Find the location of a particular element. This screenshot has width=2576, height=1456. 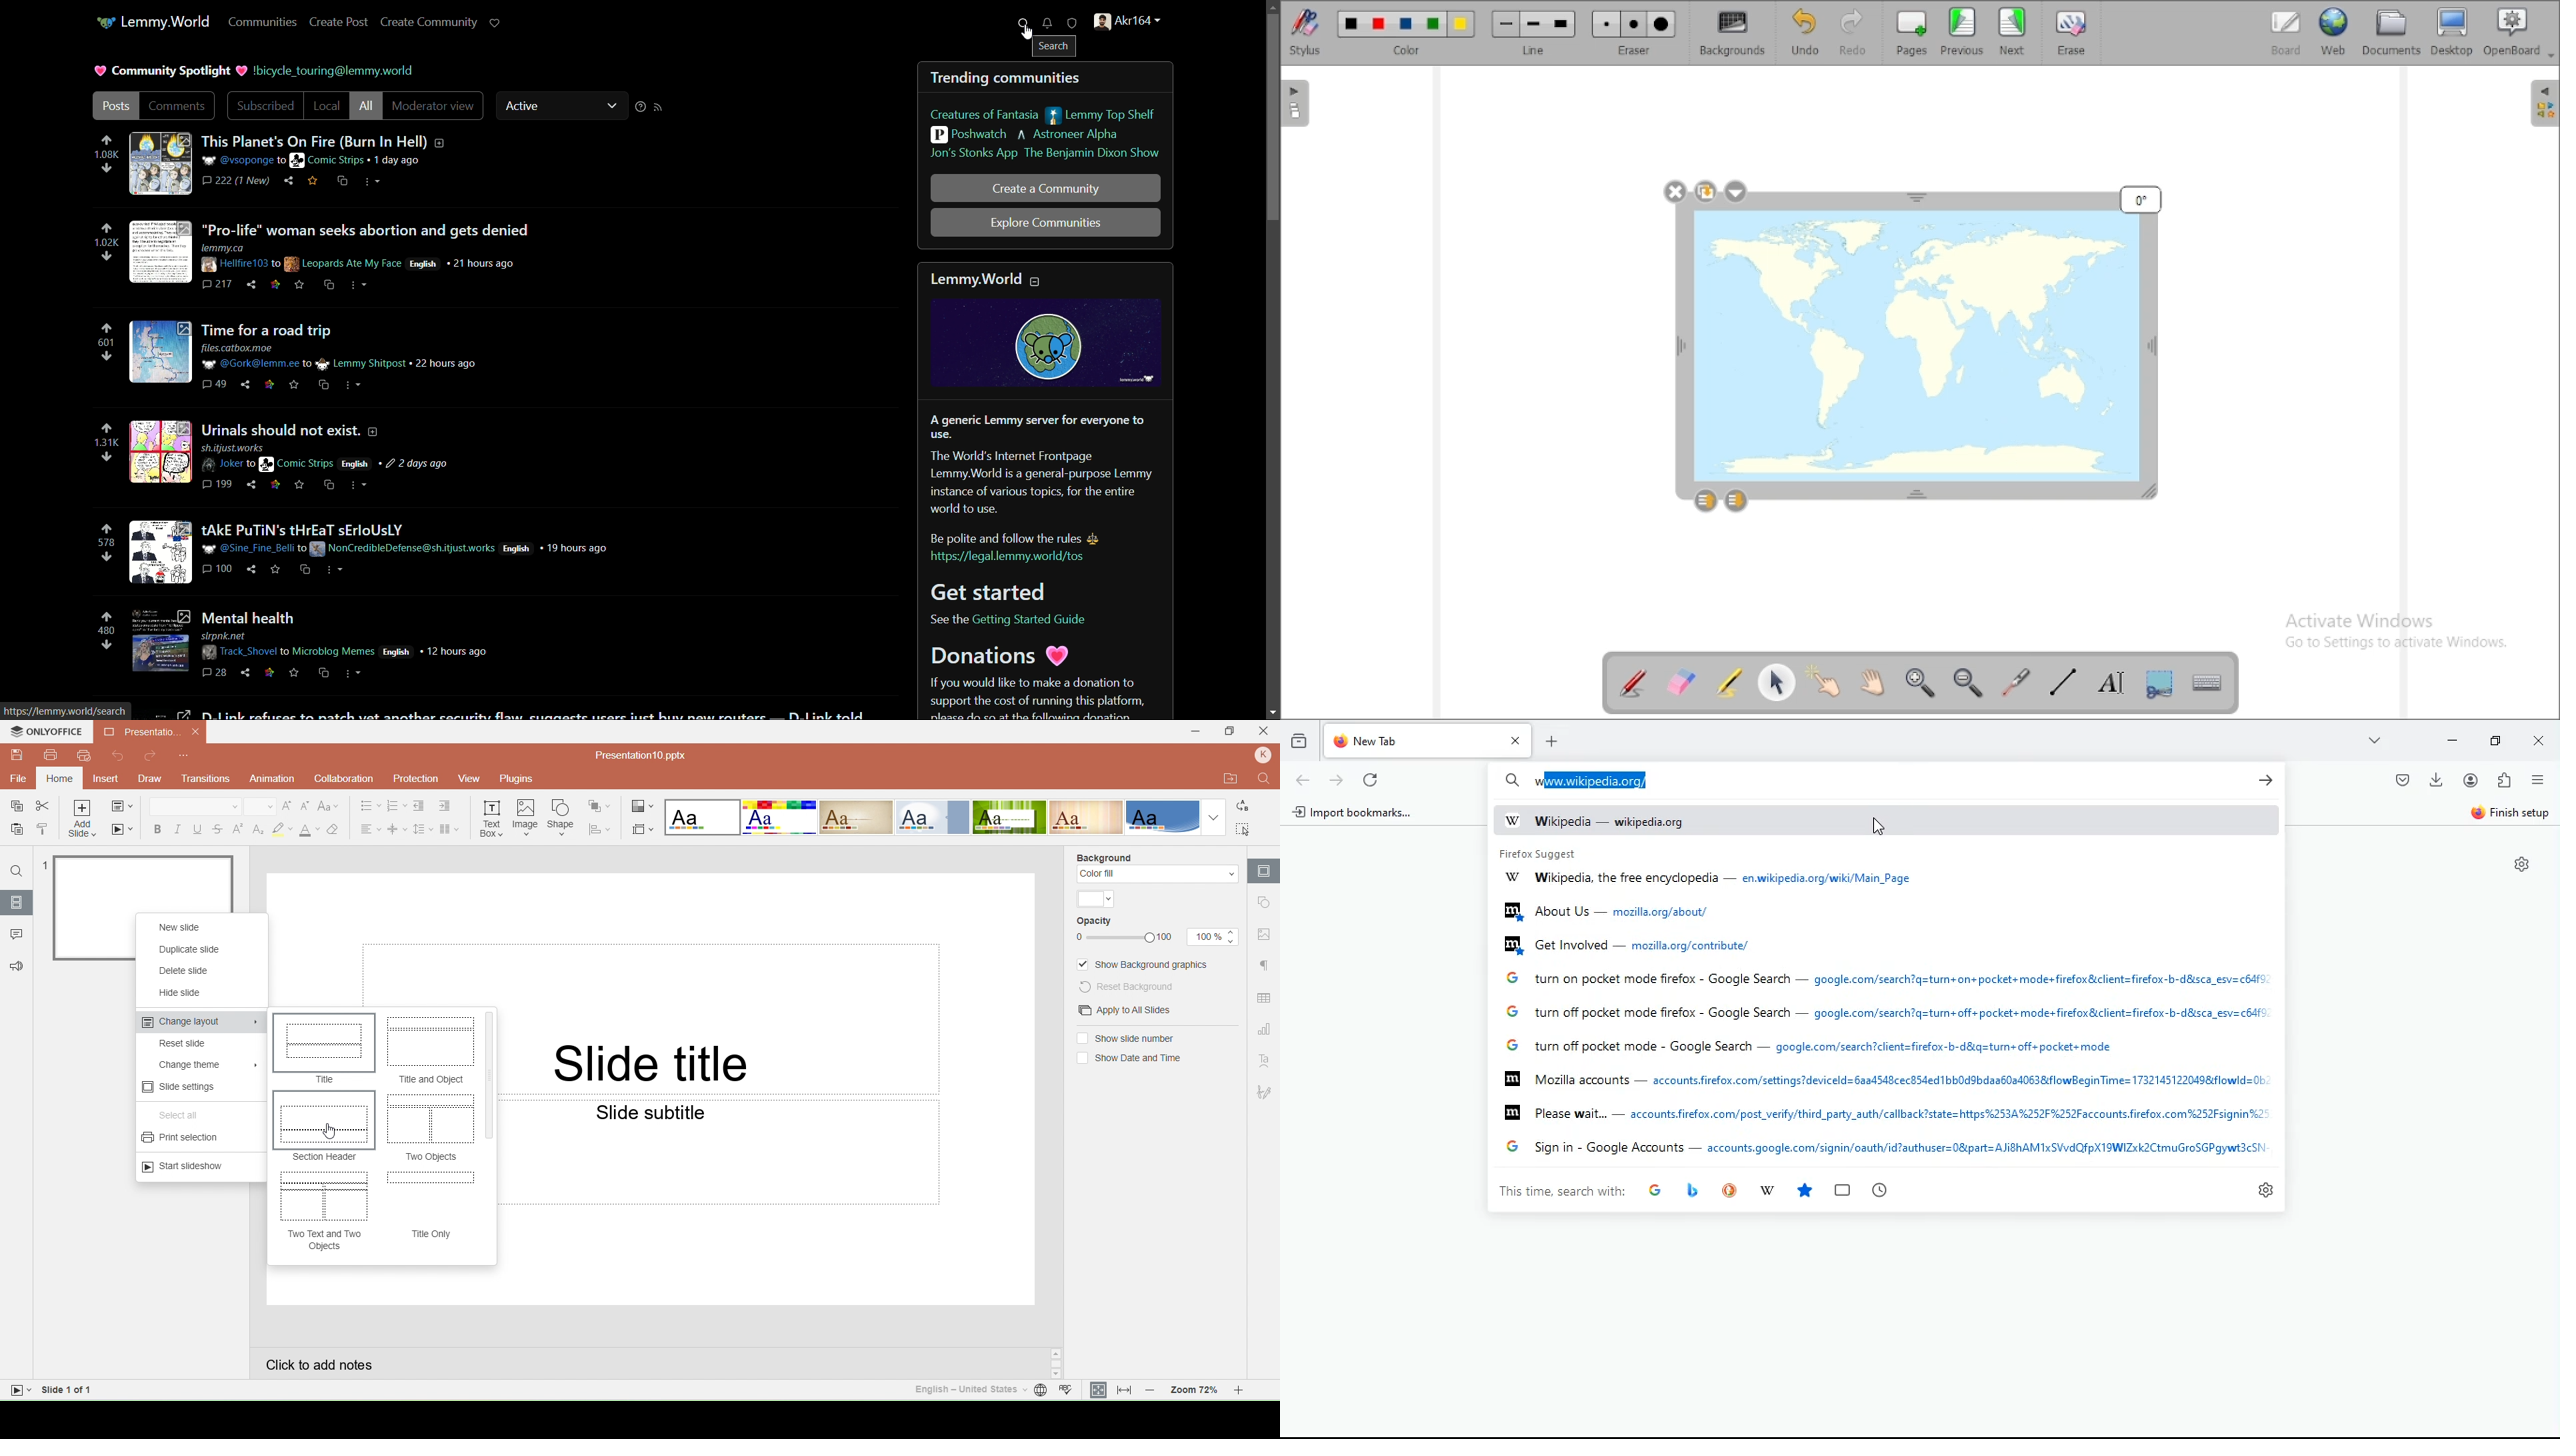

Opacity is located at coordinates (1095, 922).